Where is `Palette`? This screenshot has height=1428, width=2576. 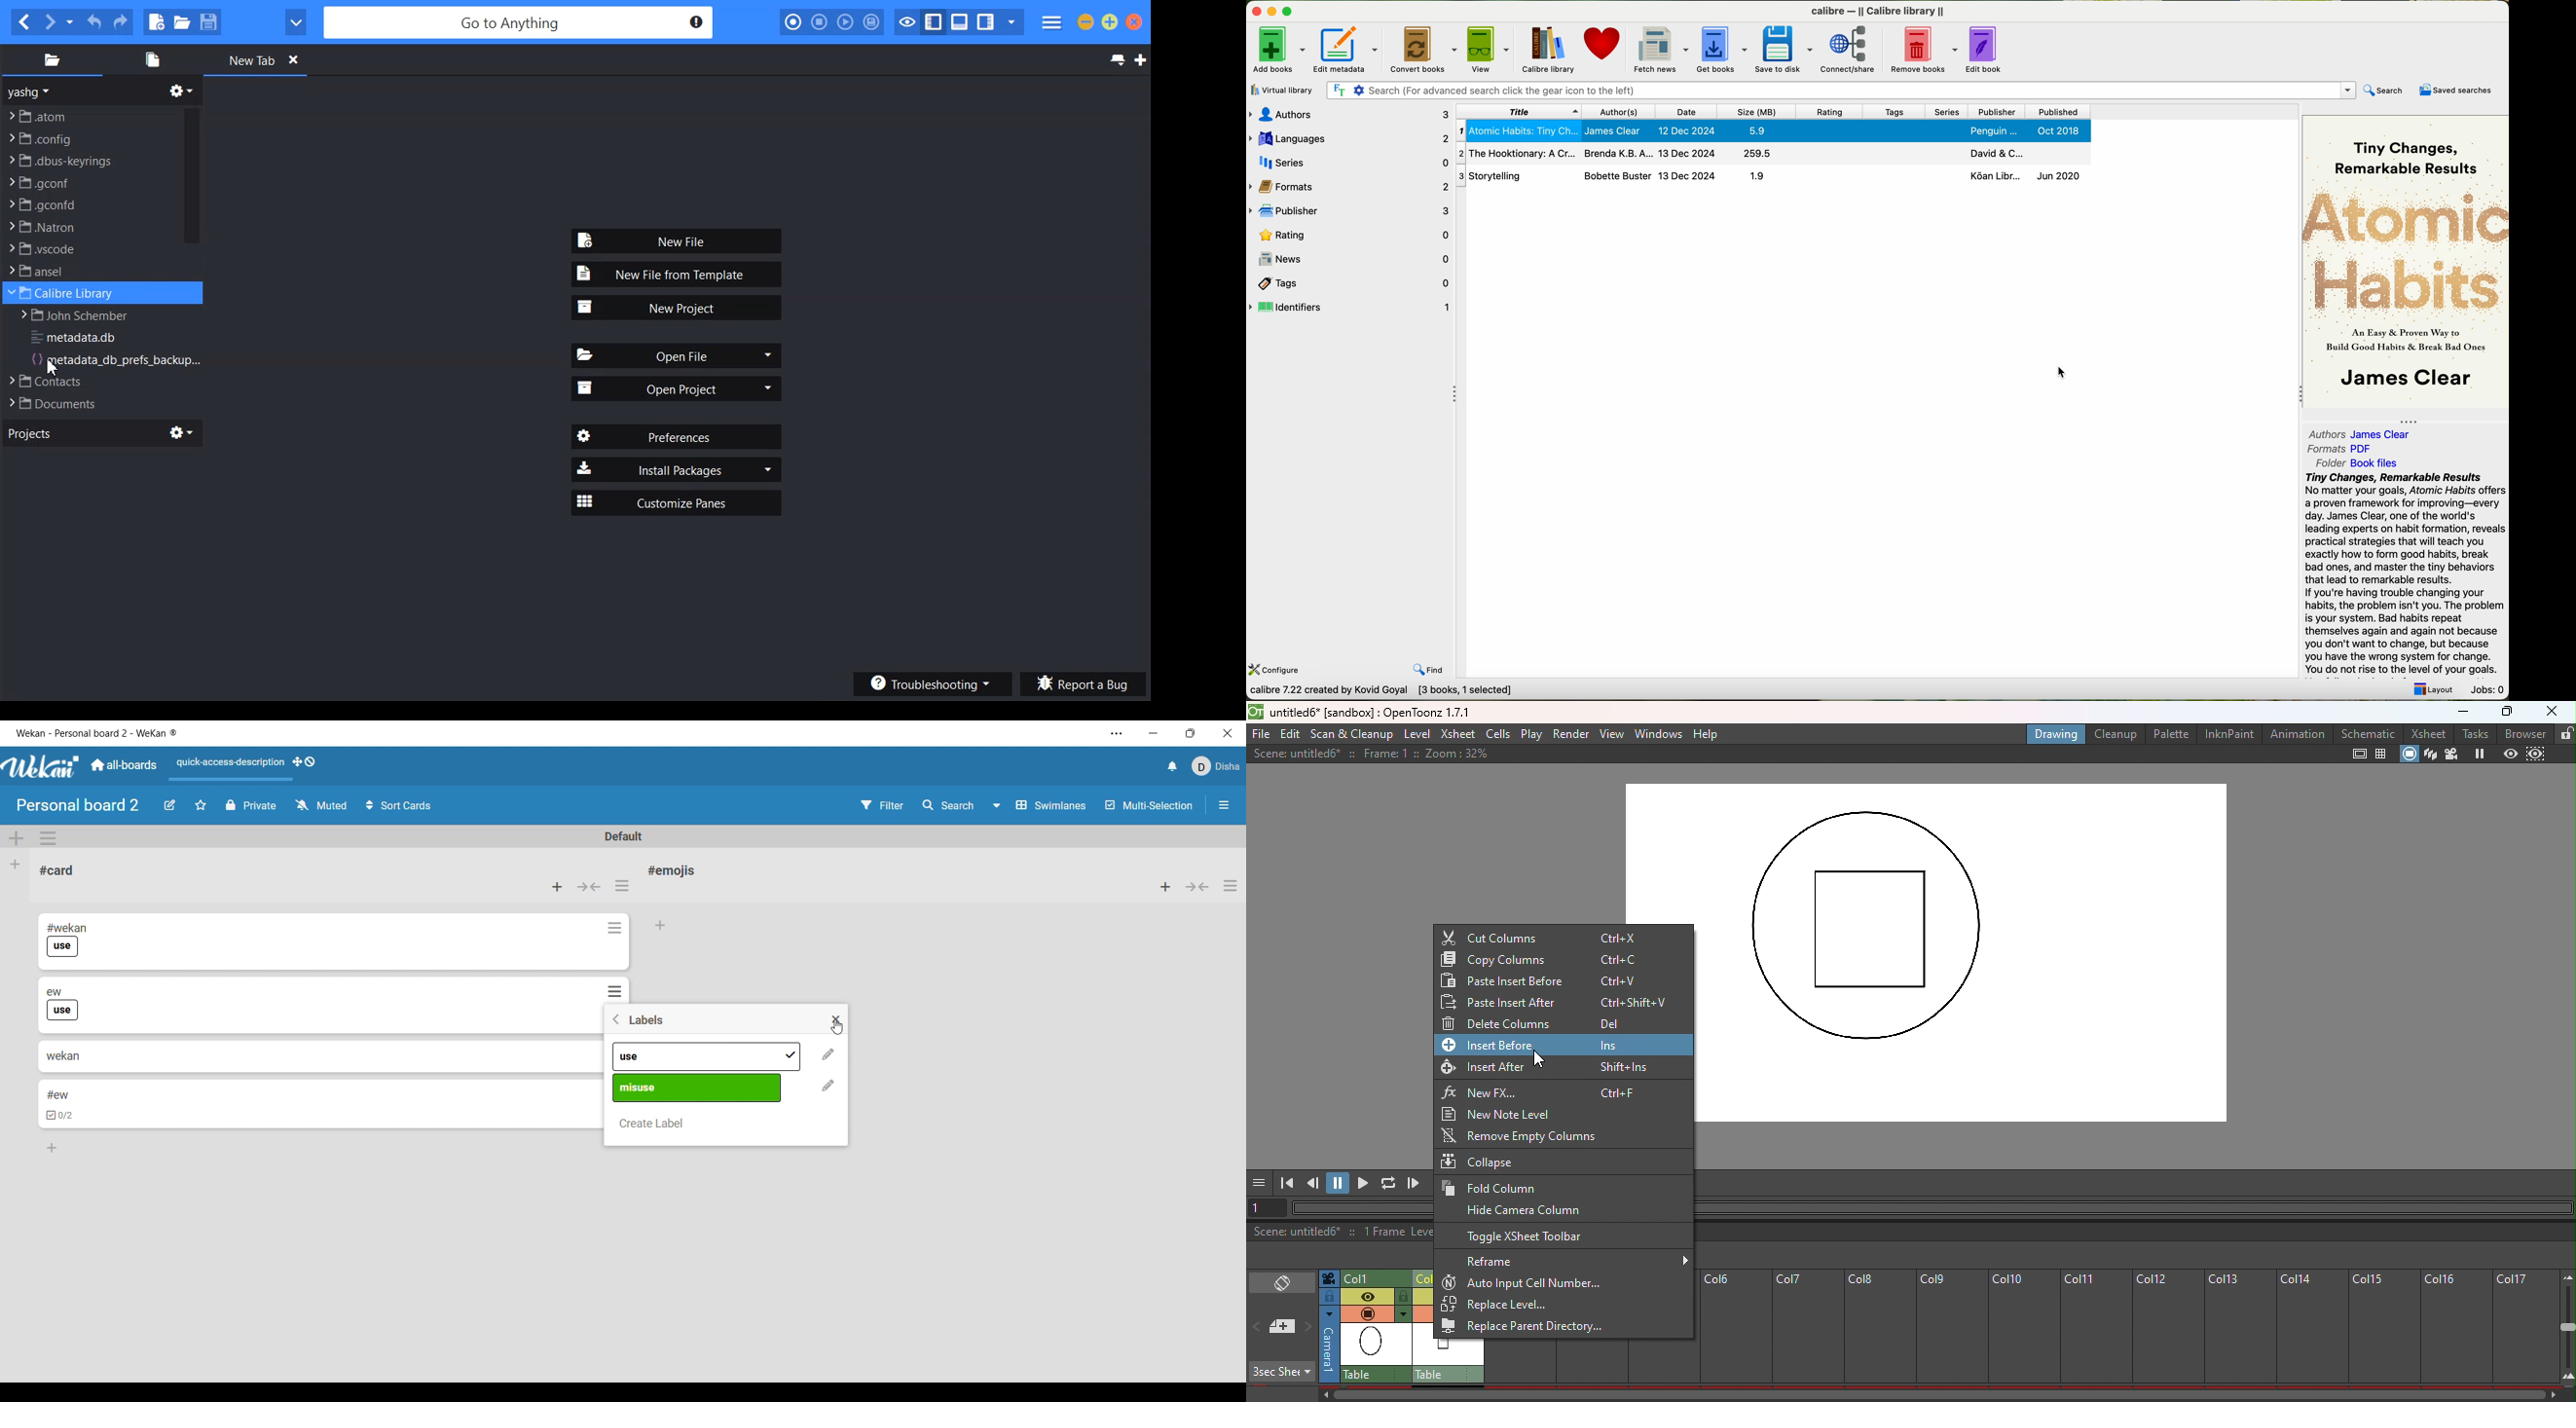
Palette is located at coordinates (2170, 735).